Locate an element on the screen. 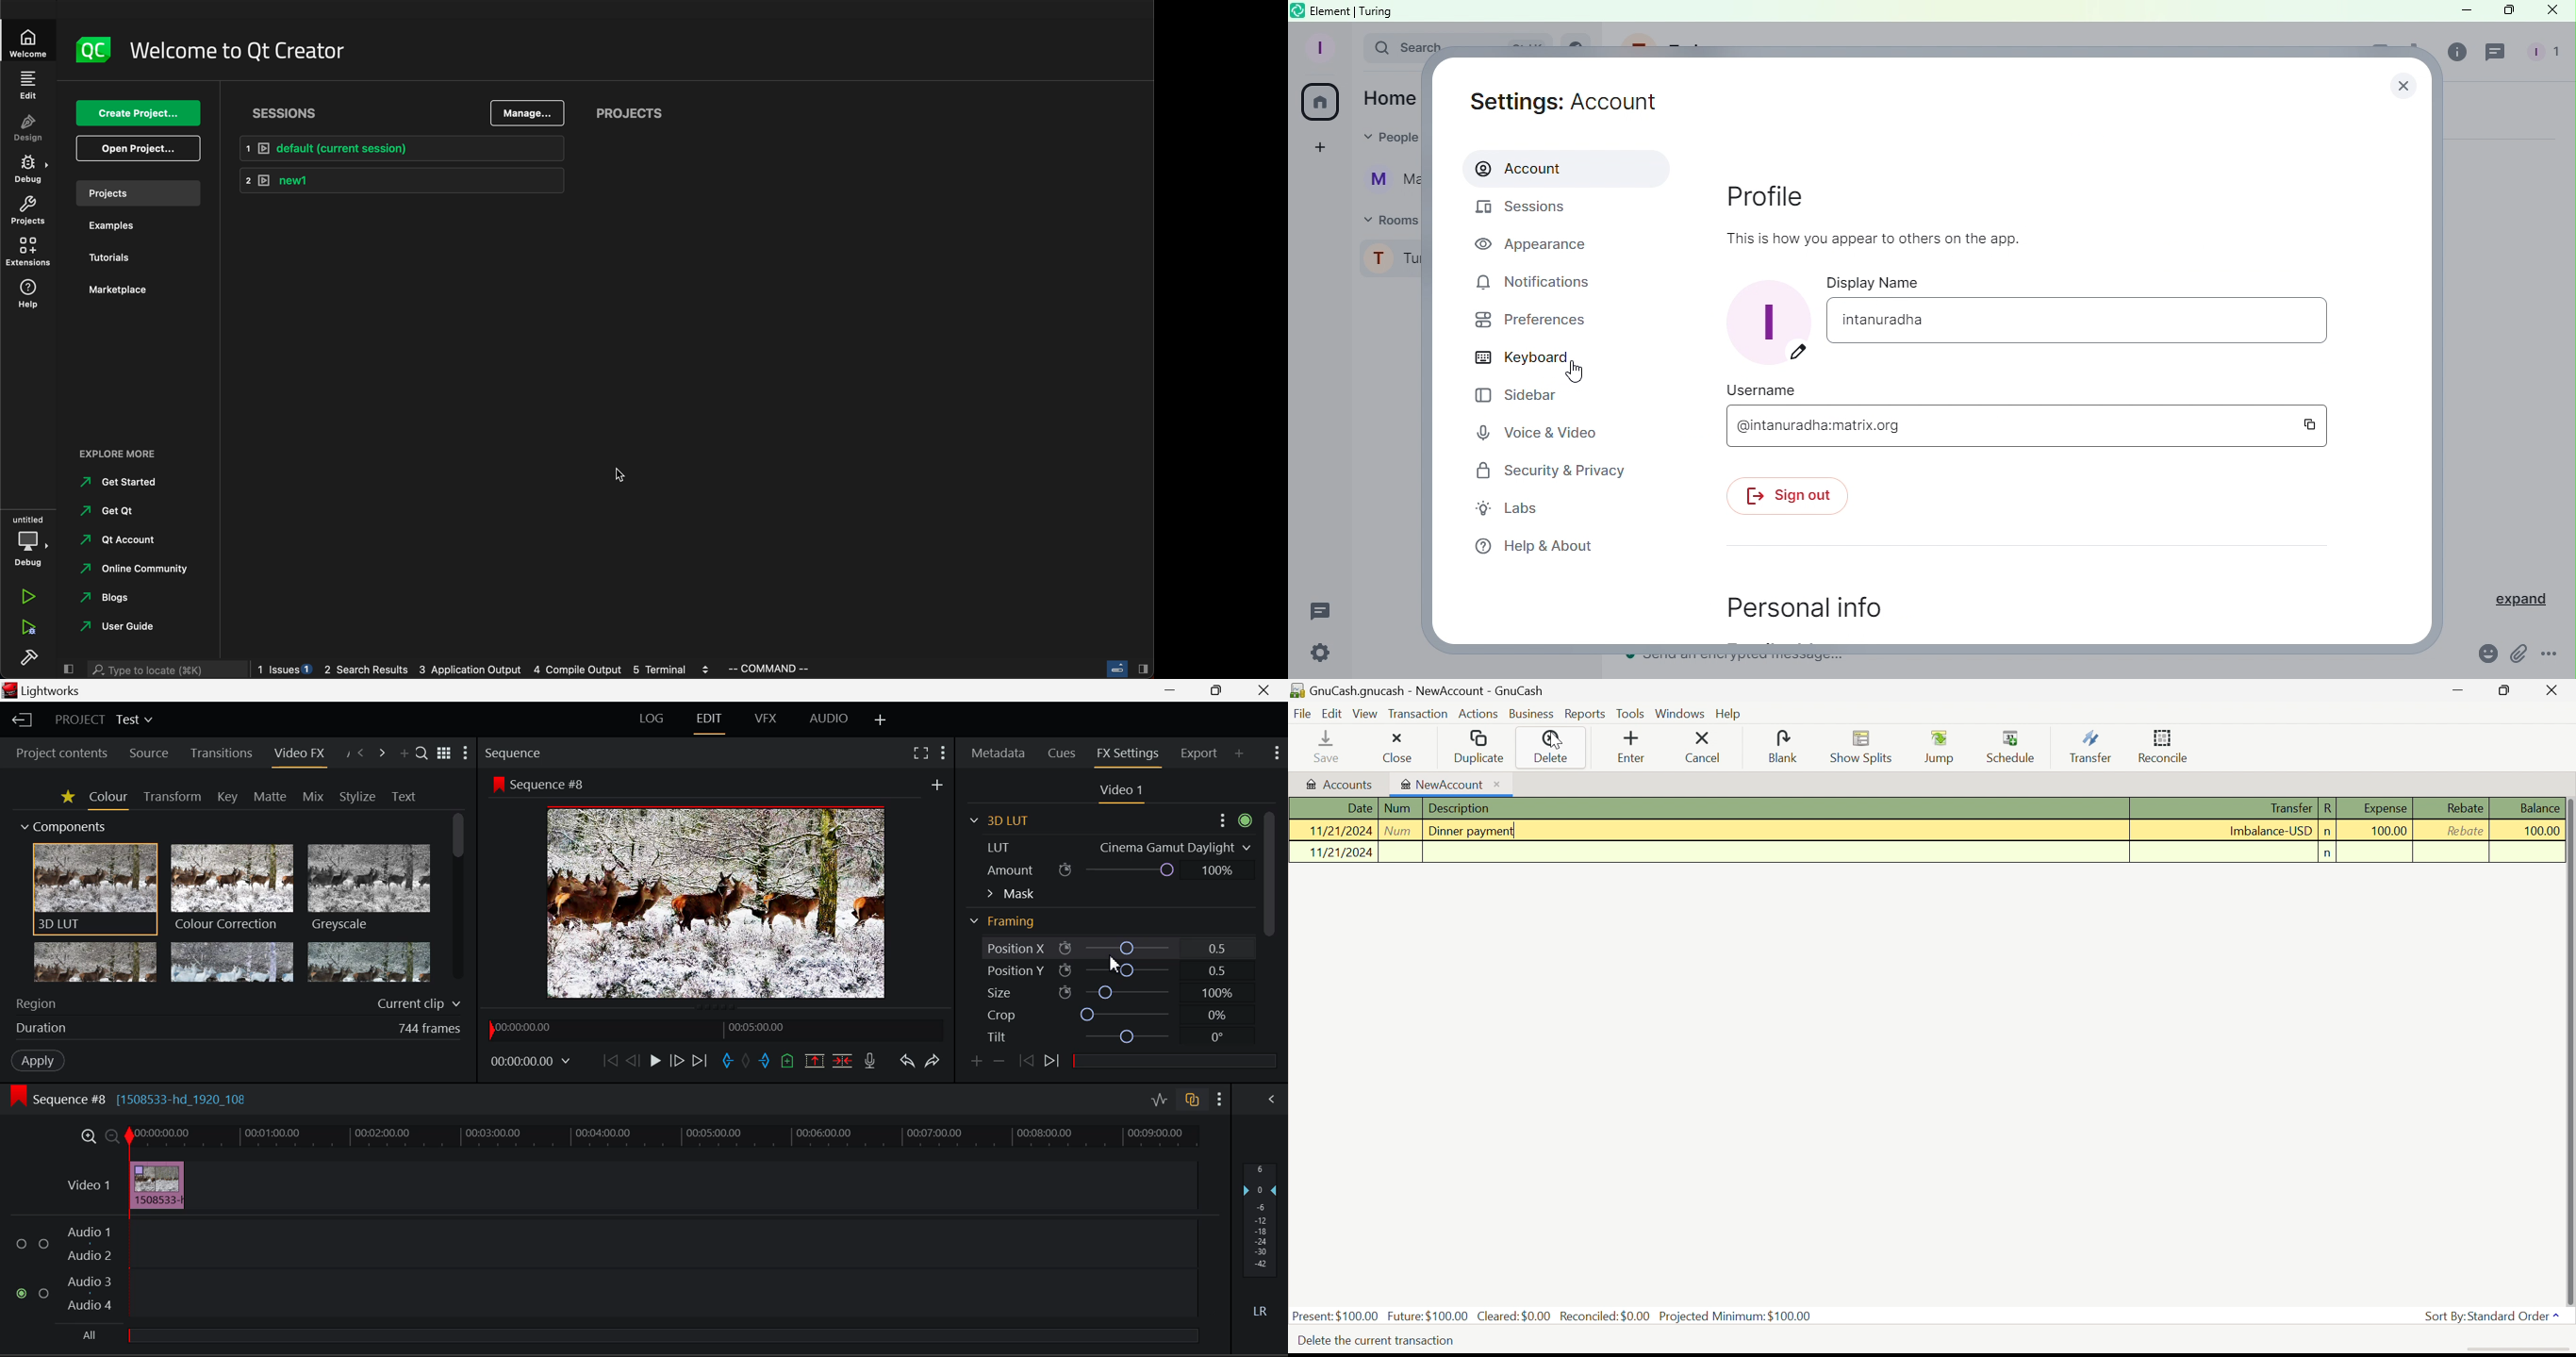 The width and height of the screenshot is (2576, 1372). Help is located at coordinates (1729, 713).